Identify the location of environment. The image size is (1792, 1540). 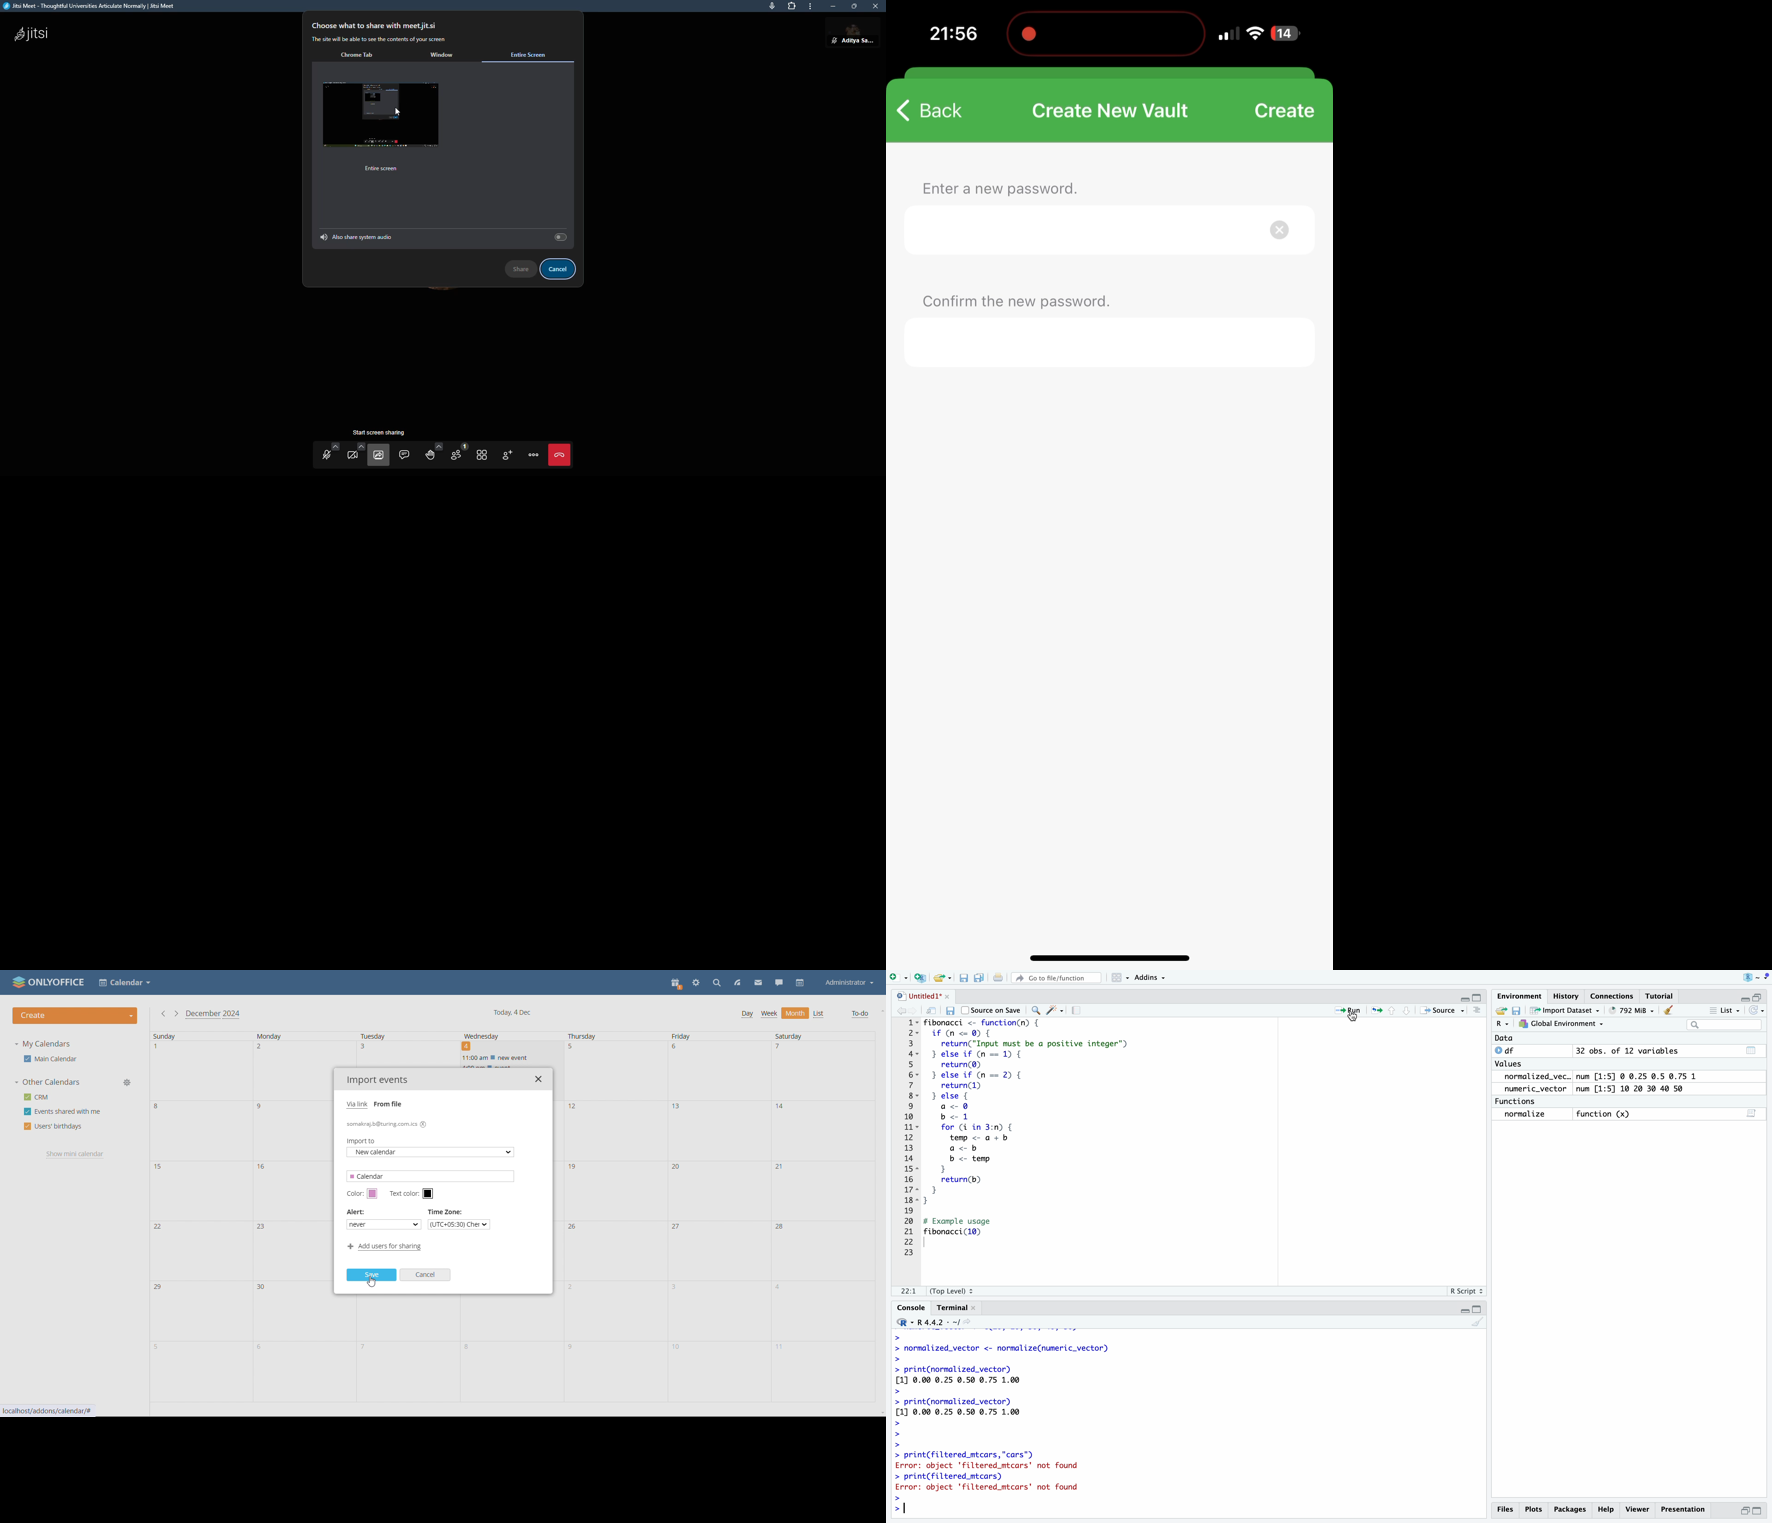
(1518, 996).